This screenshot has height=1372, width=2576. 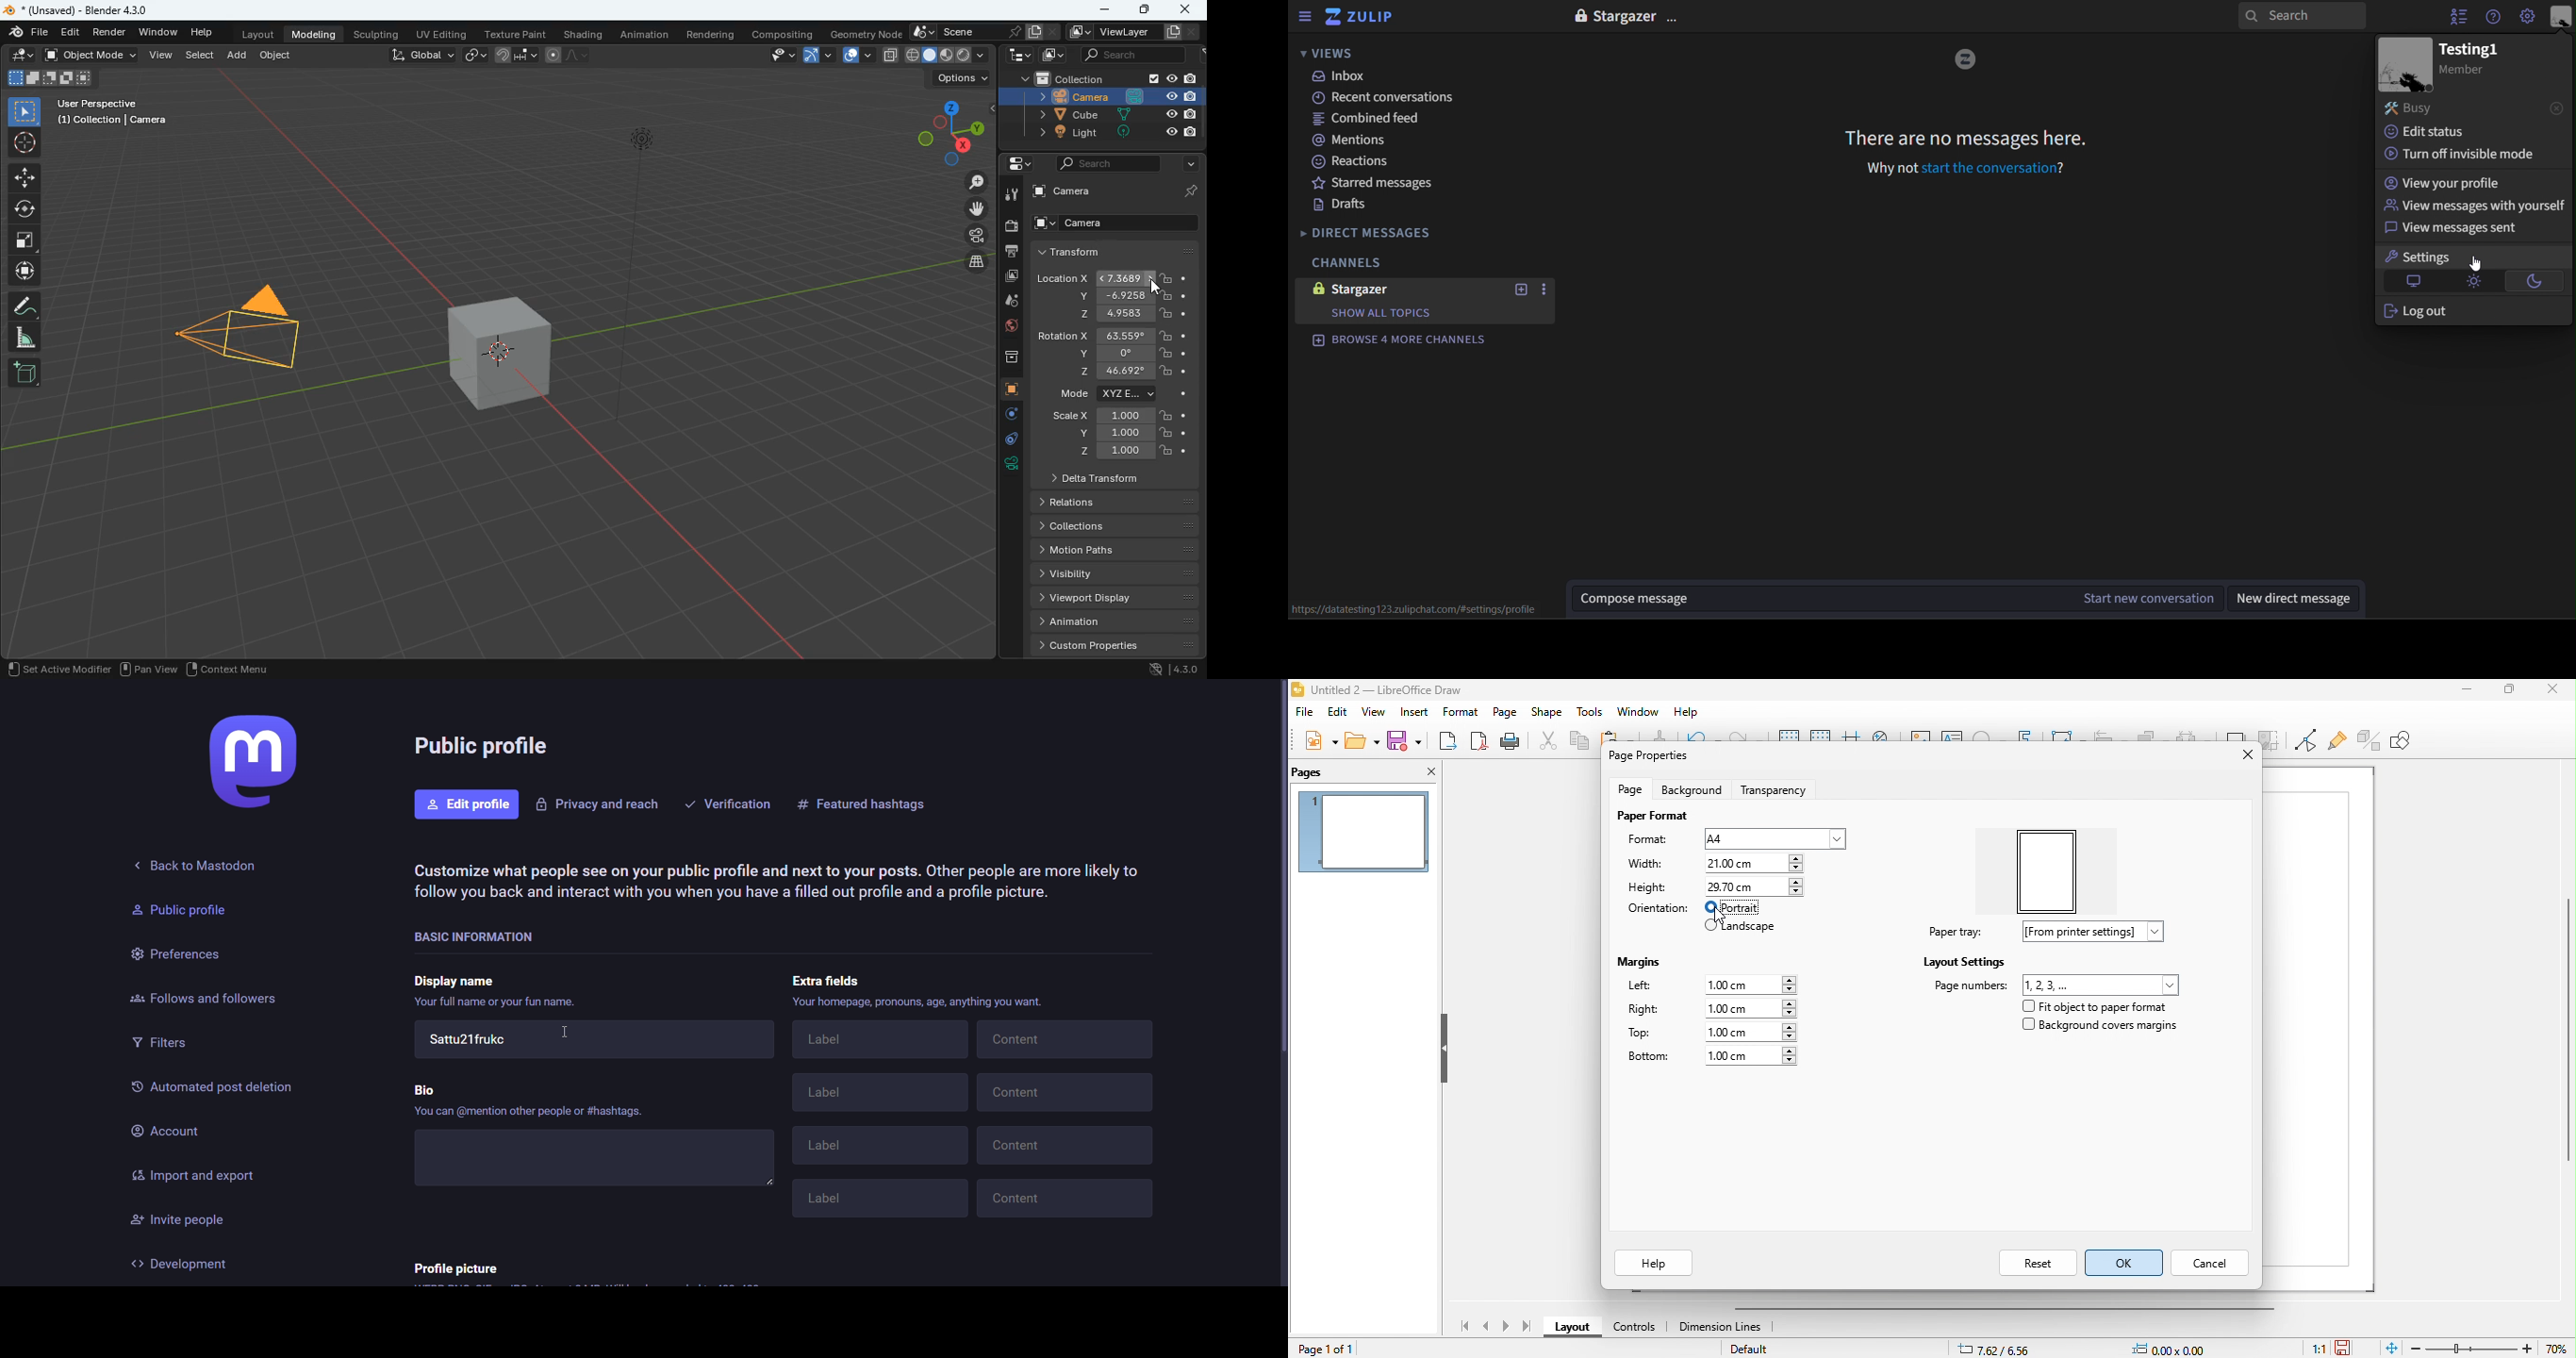 What do you see at coordinates (2433, 131) in the screenshot?
I see `edit status` at bounding box center [2433, 131].